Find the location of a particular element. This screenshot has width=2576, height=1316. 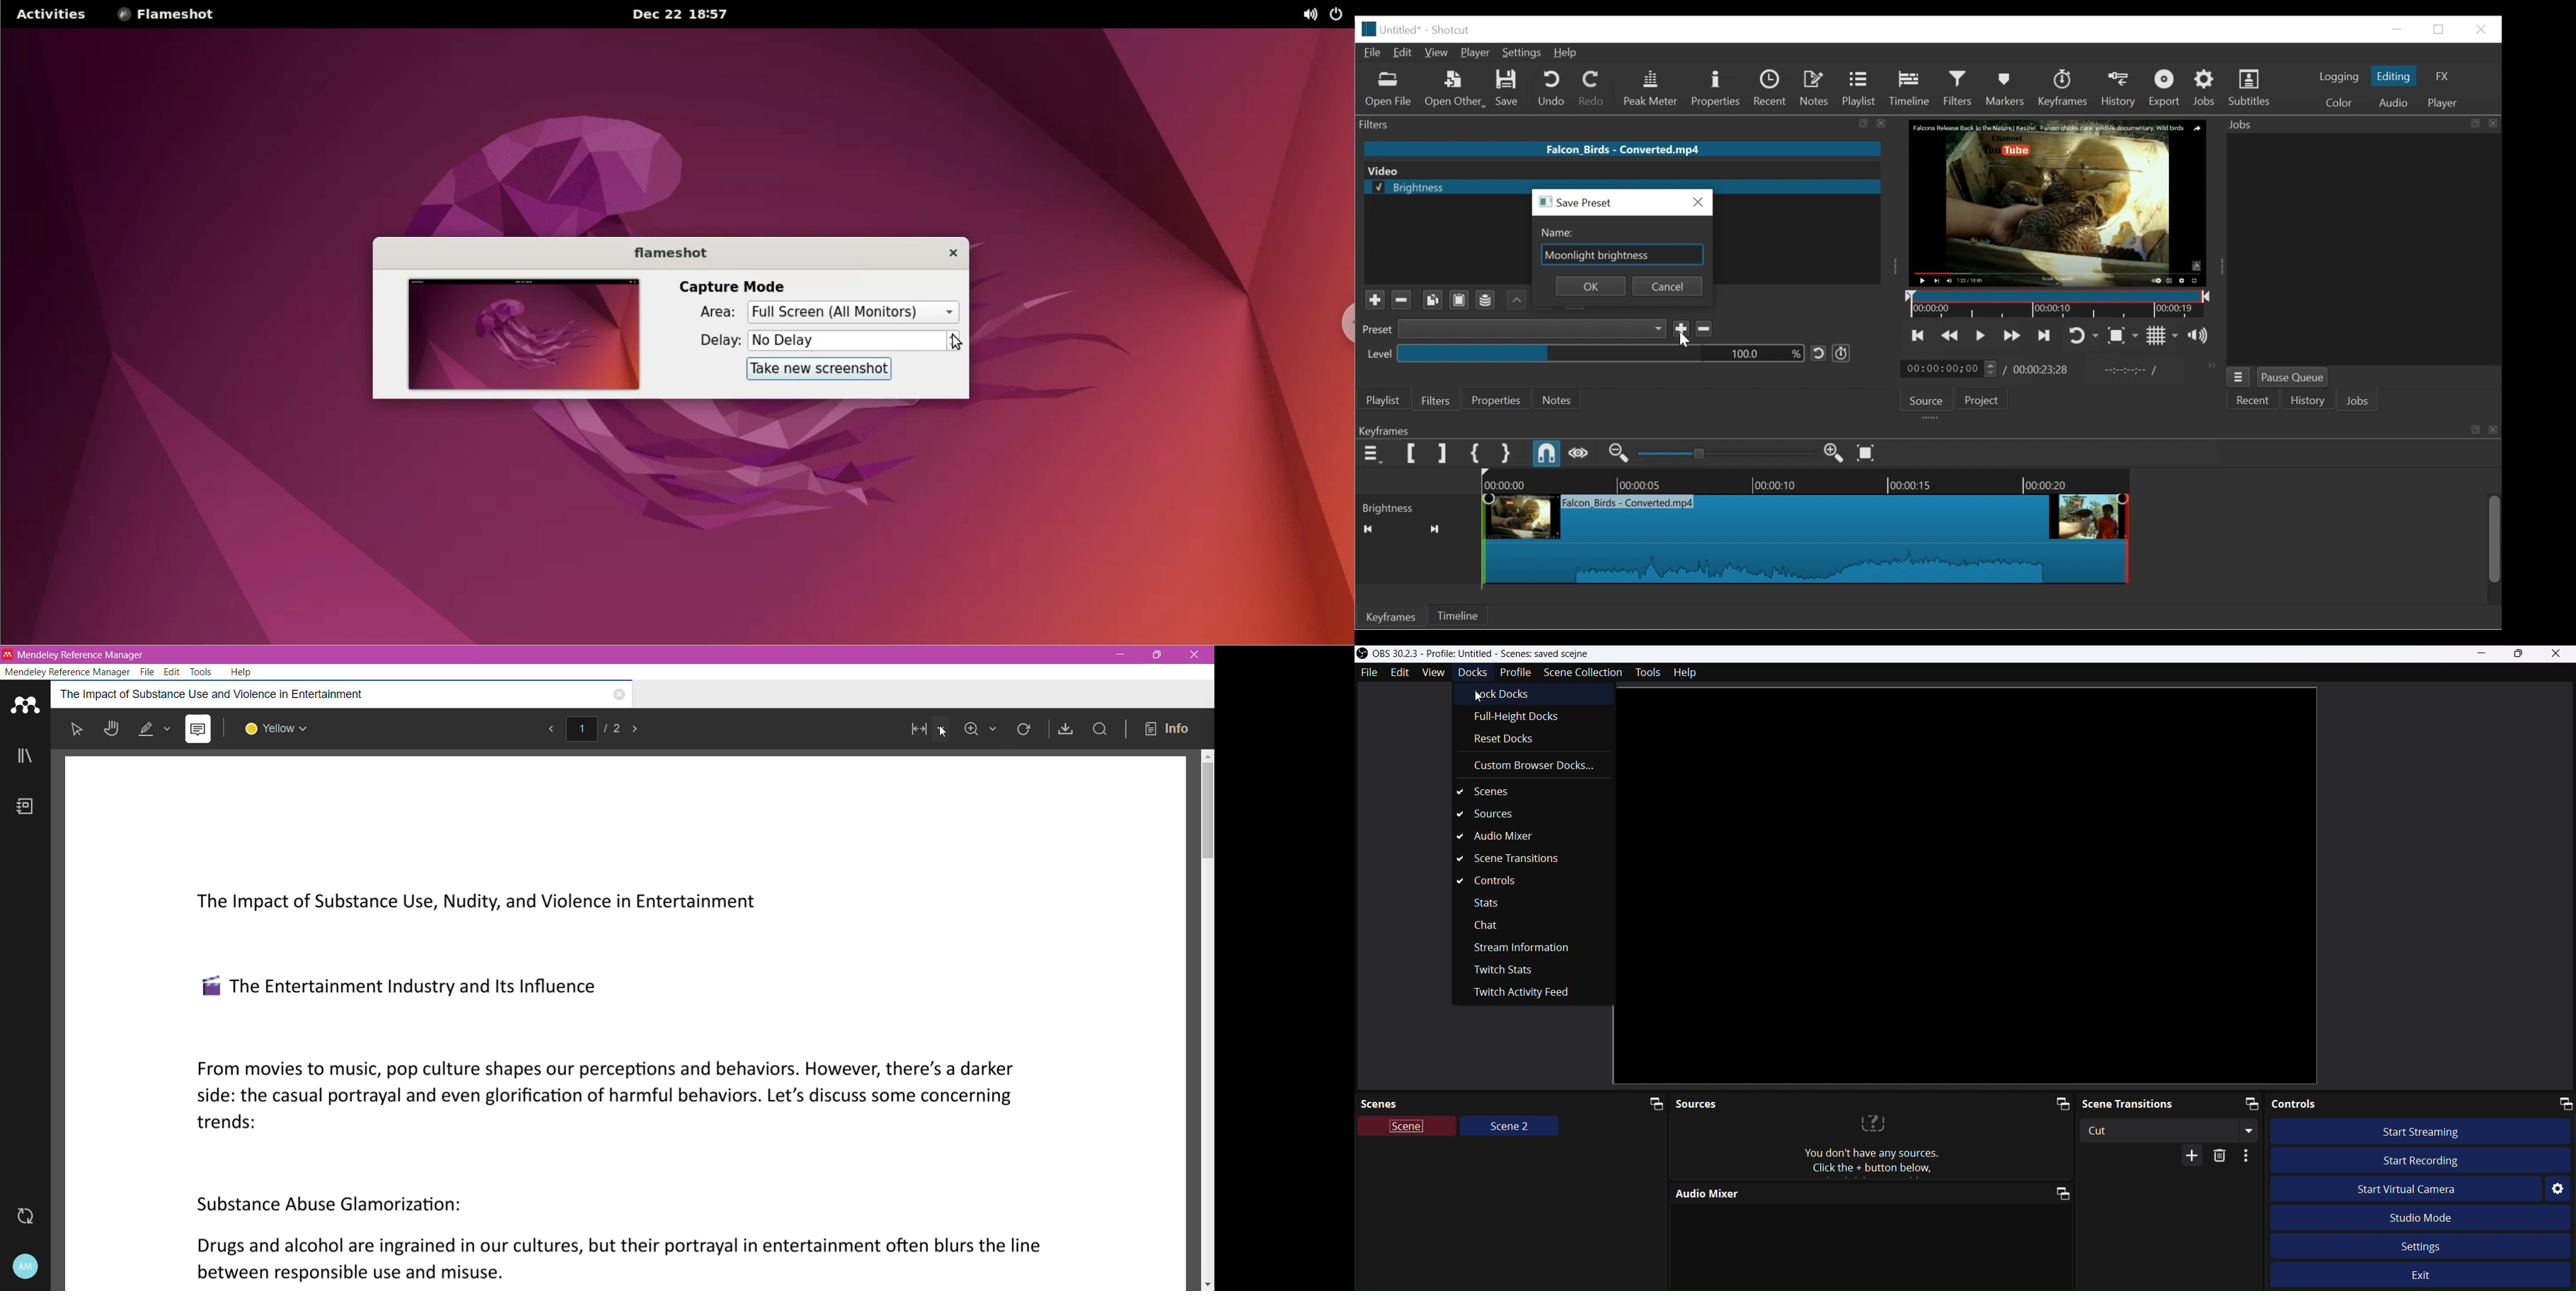

Vertical Scroll Bar is located at coordinates (1207, 1019).